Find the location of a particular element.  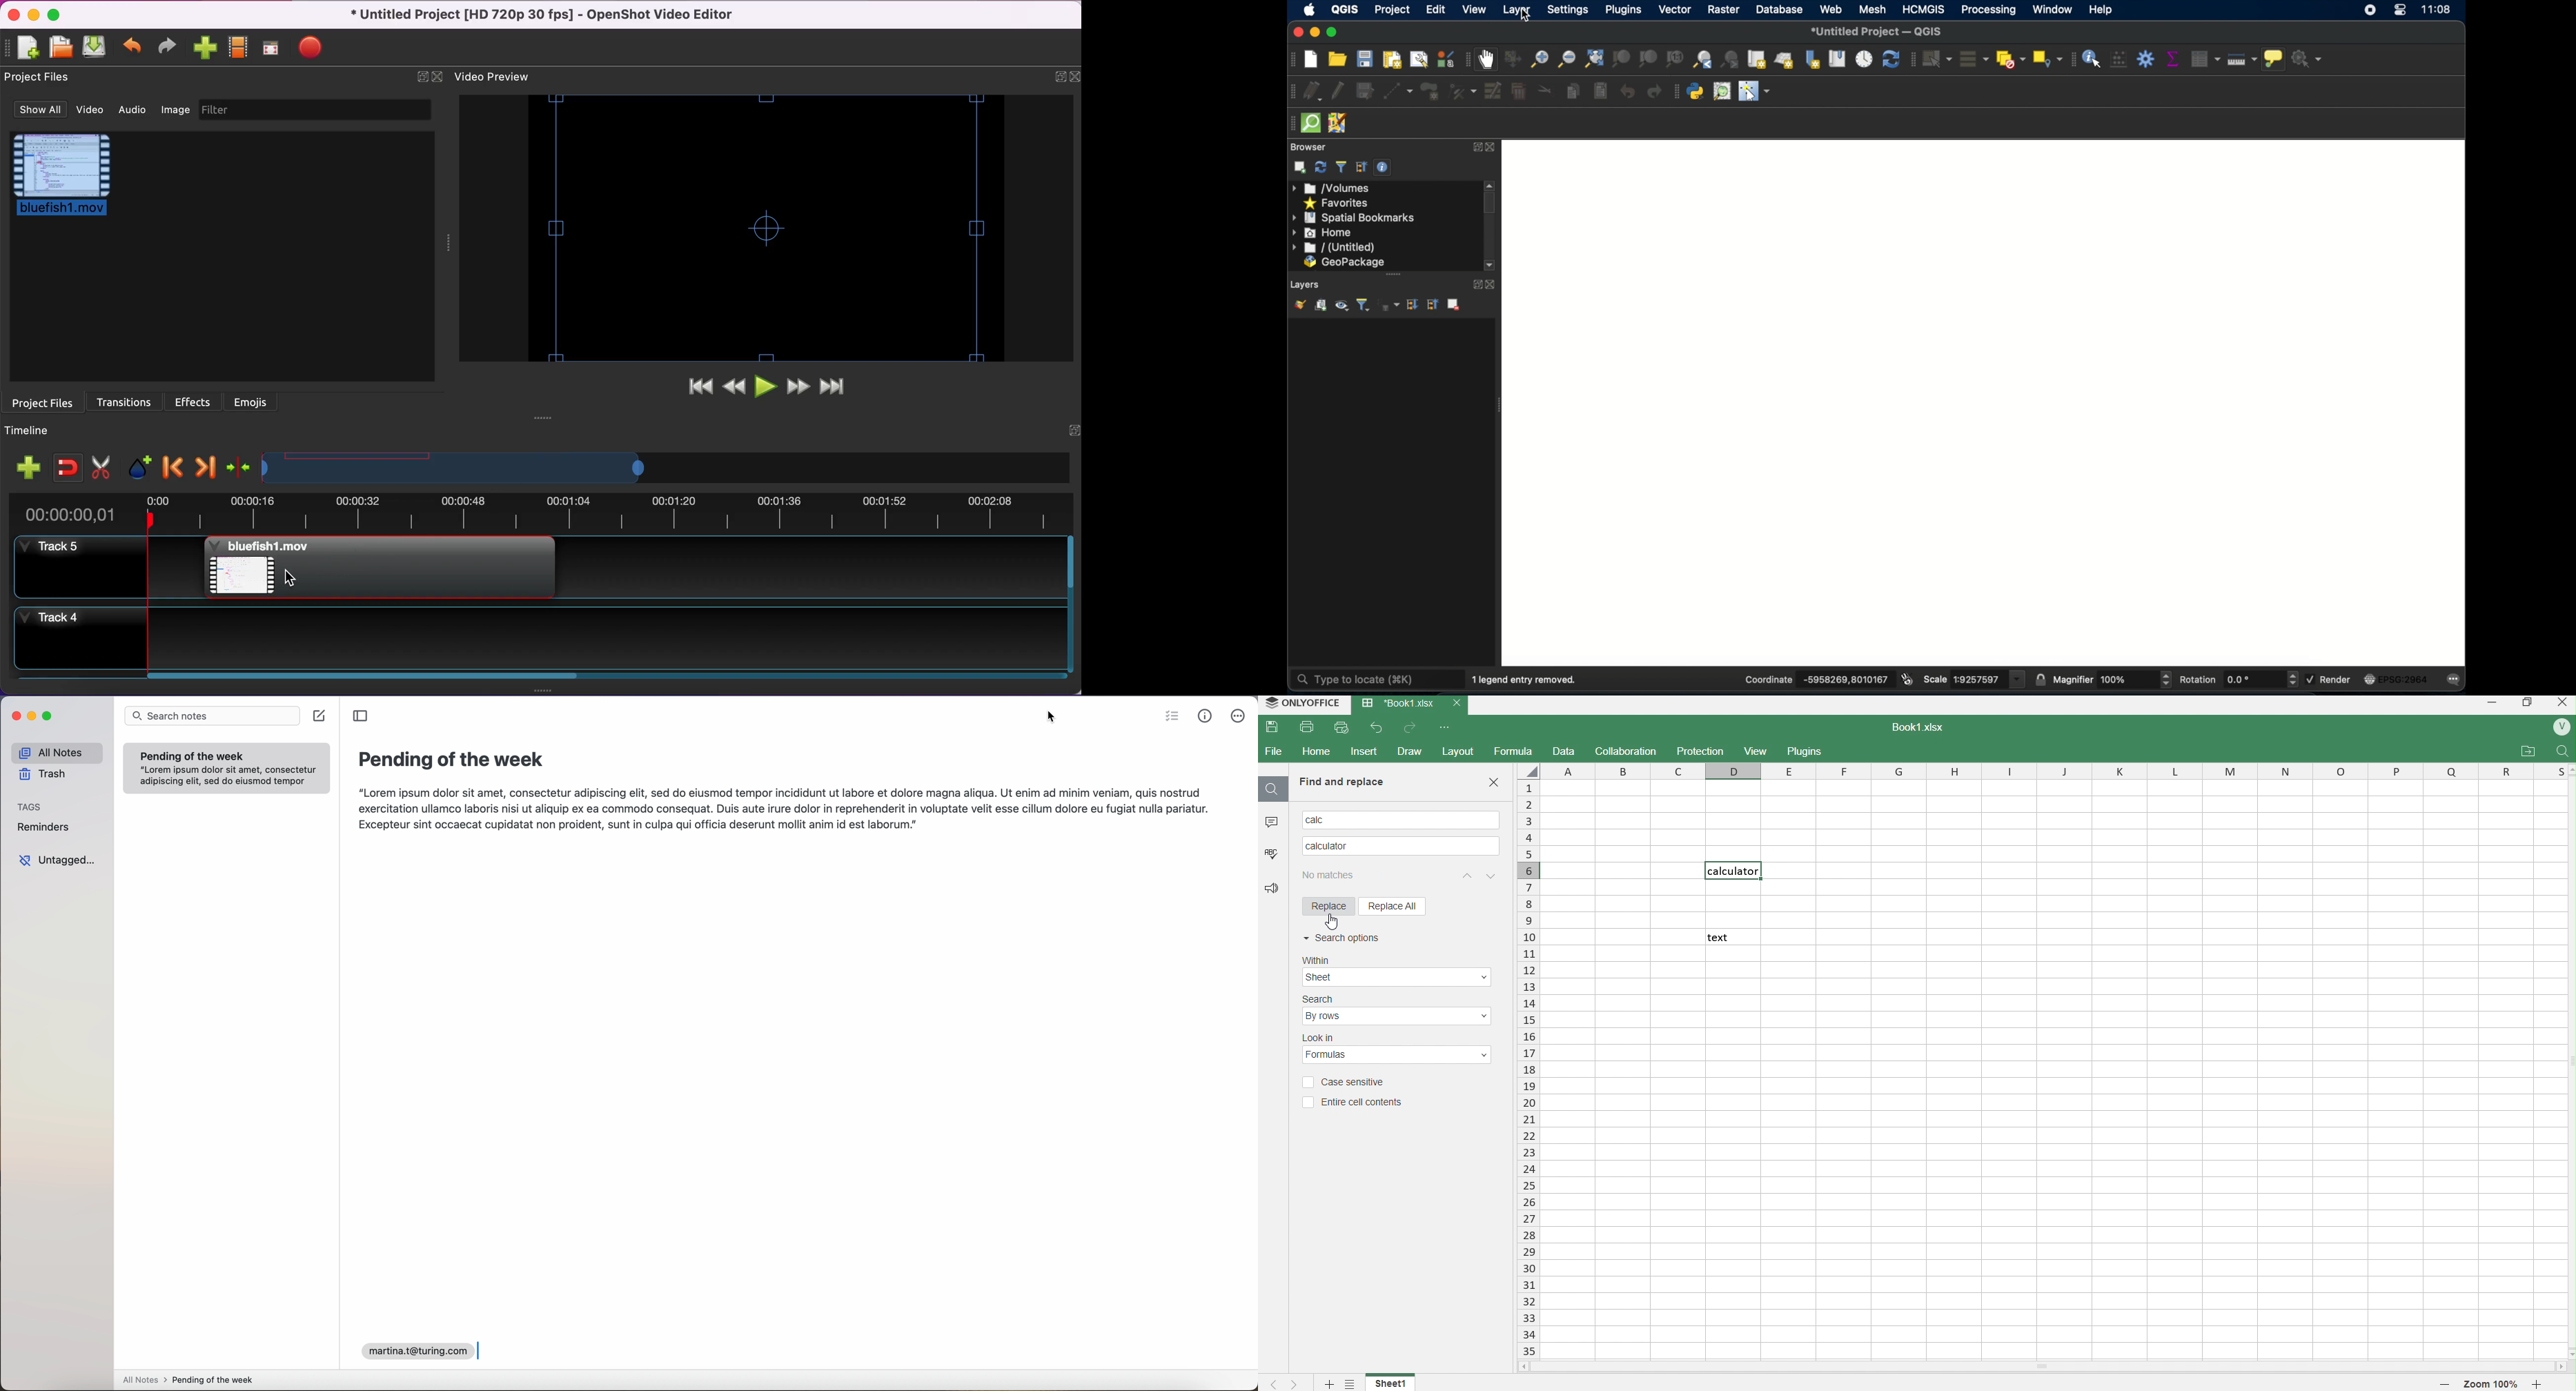

window is located at coordinates (2051, 9).